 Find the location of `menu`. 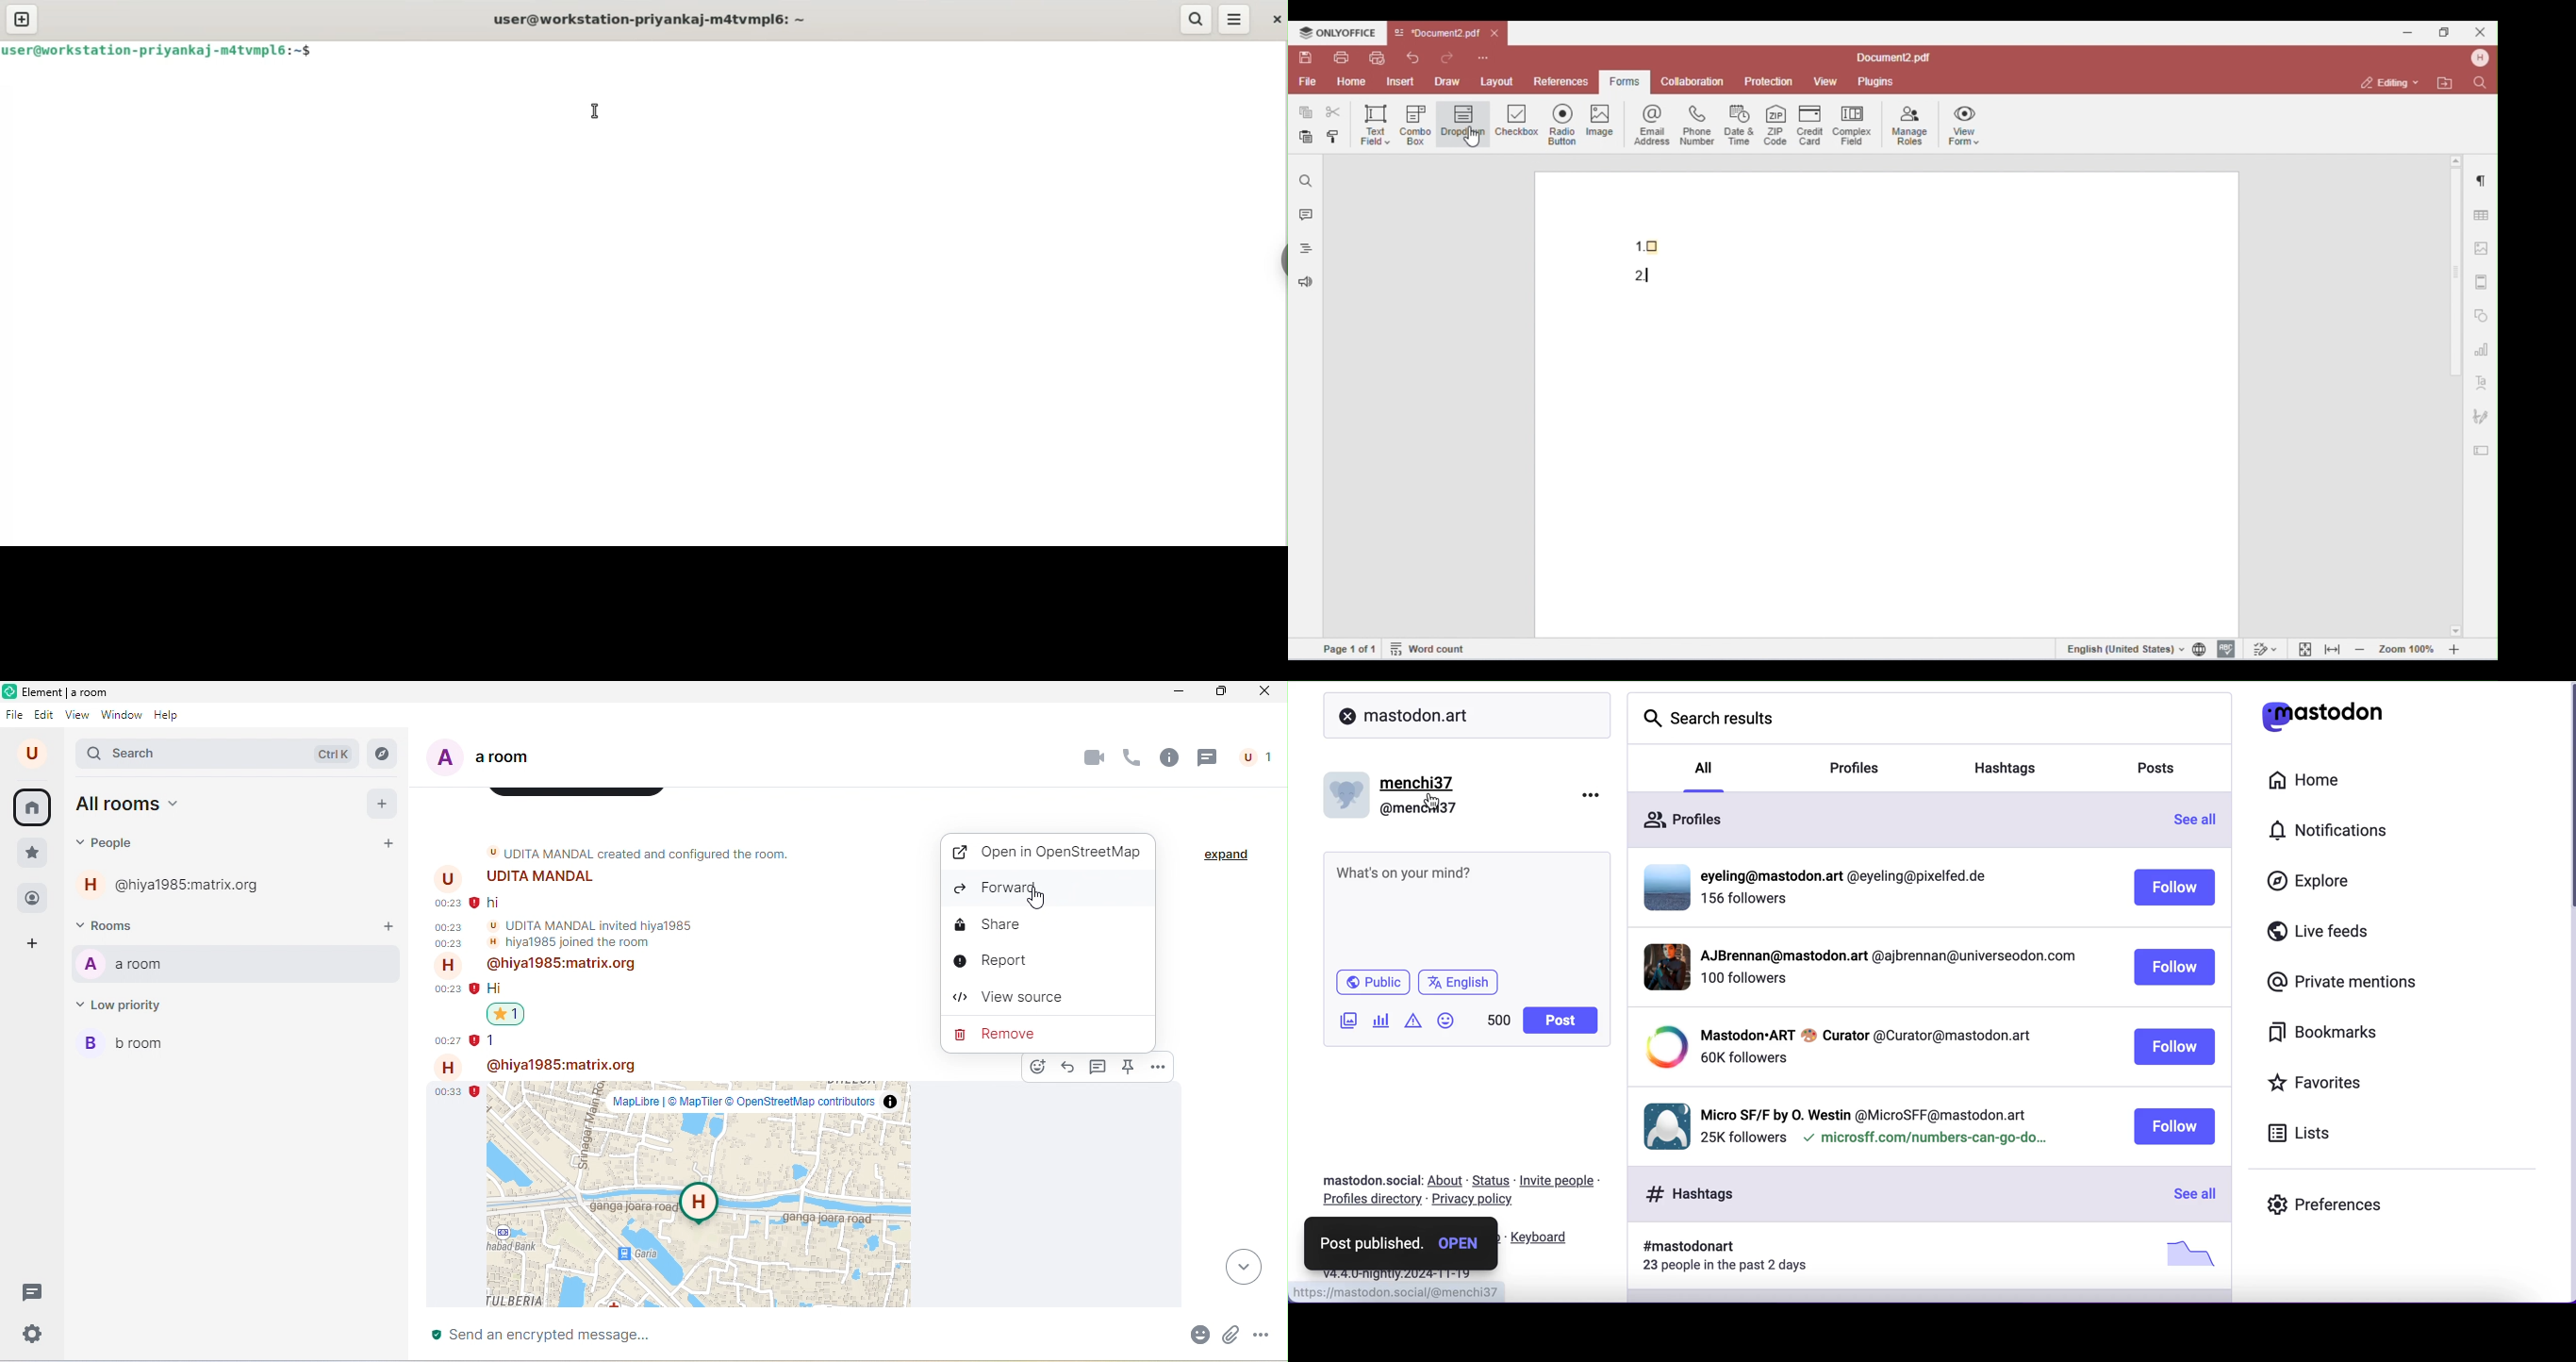

menu is located at coordinates (1235, 20).